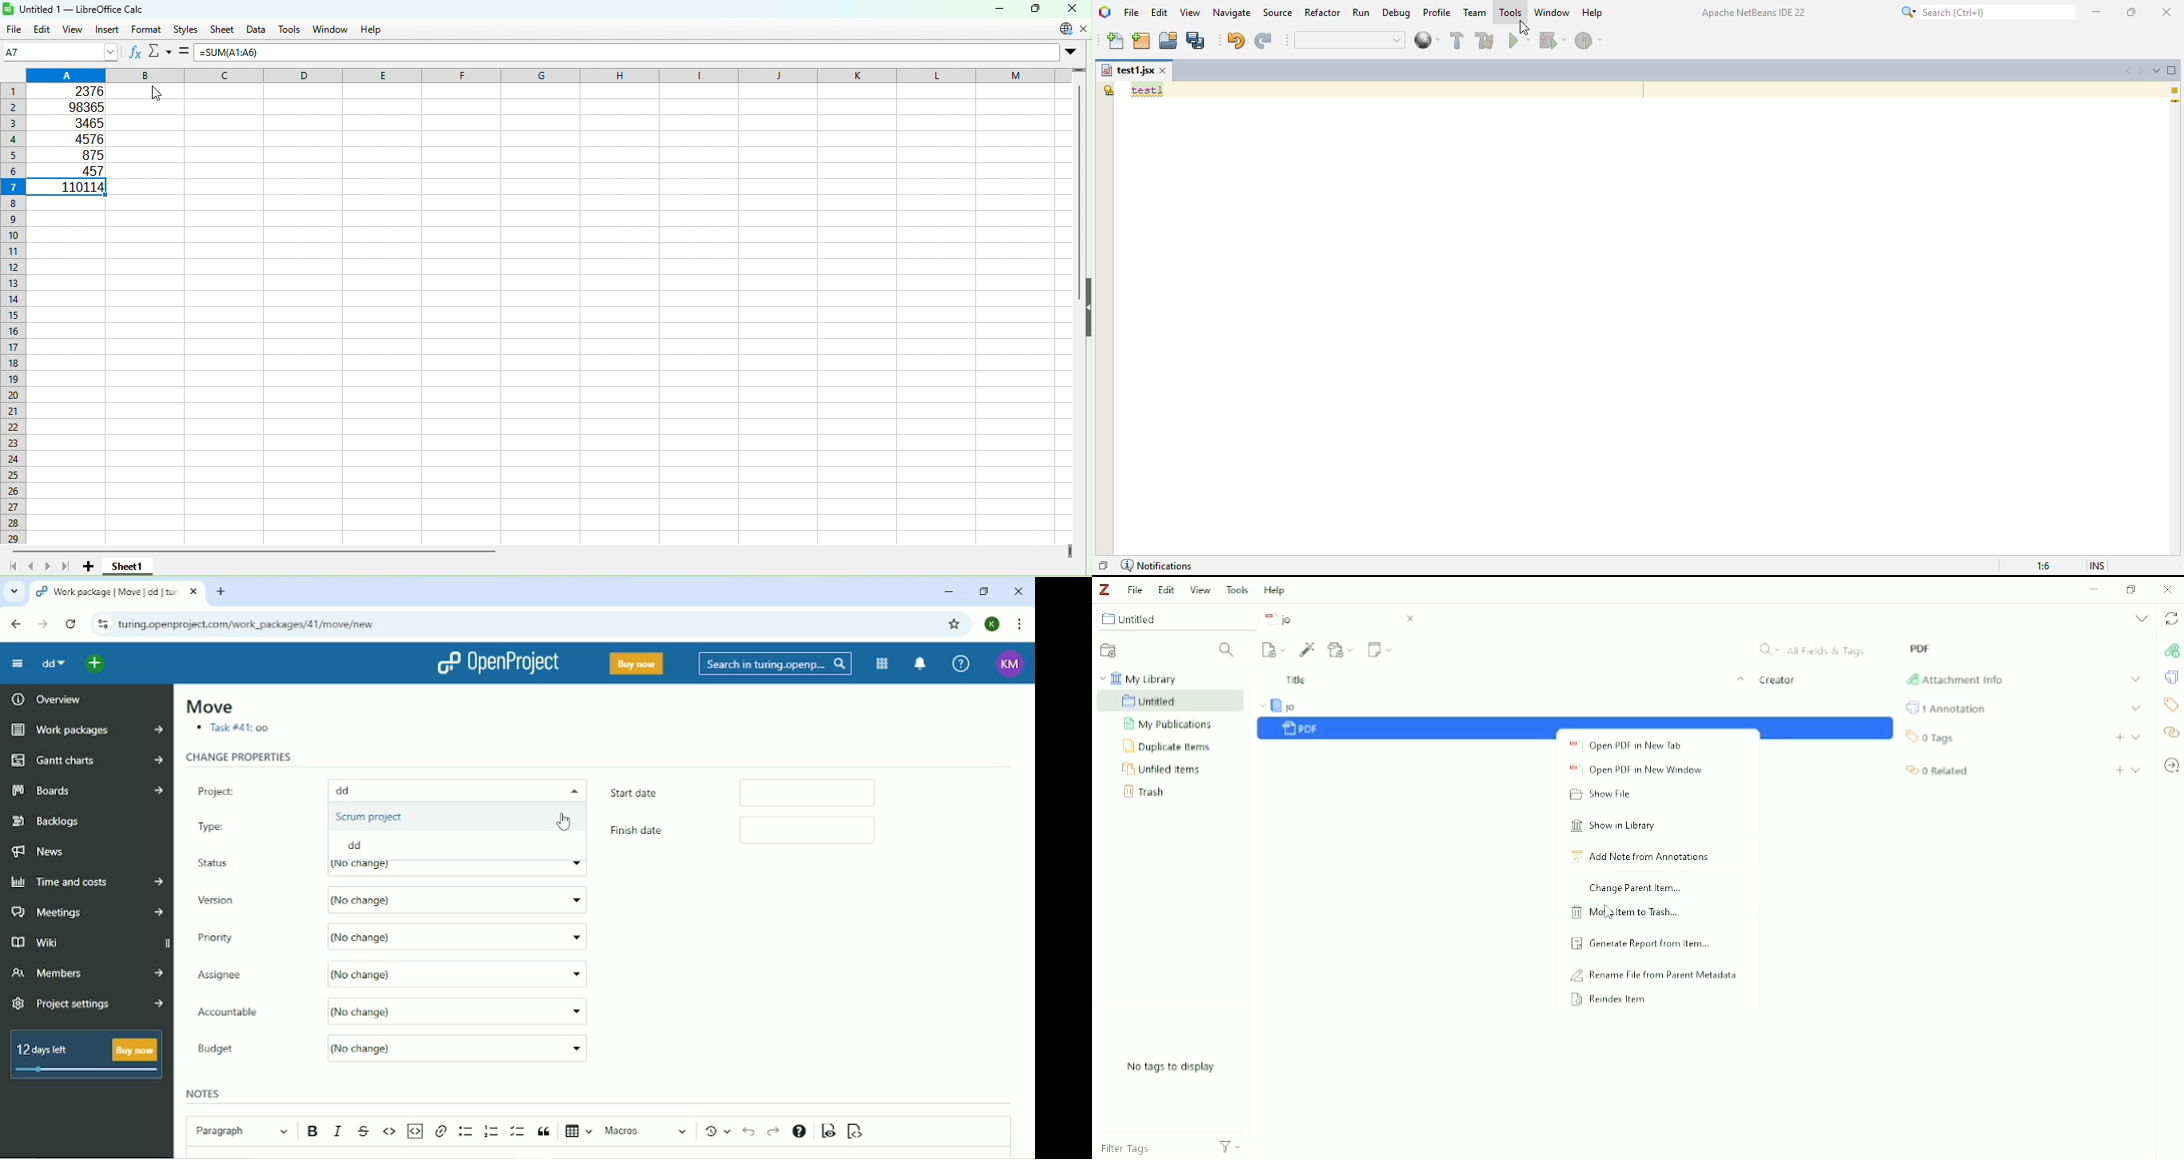 Image resolution: width=2184 pixels, height=1176 pixels. What do you see at coordinates (1081, 445) in the screenshot?
I see `Vertical scroll bar` at bounding box center [1081, 445].